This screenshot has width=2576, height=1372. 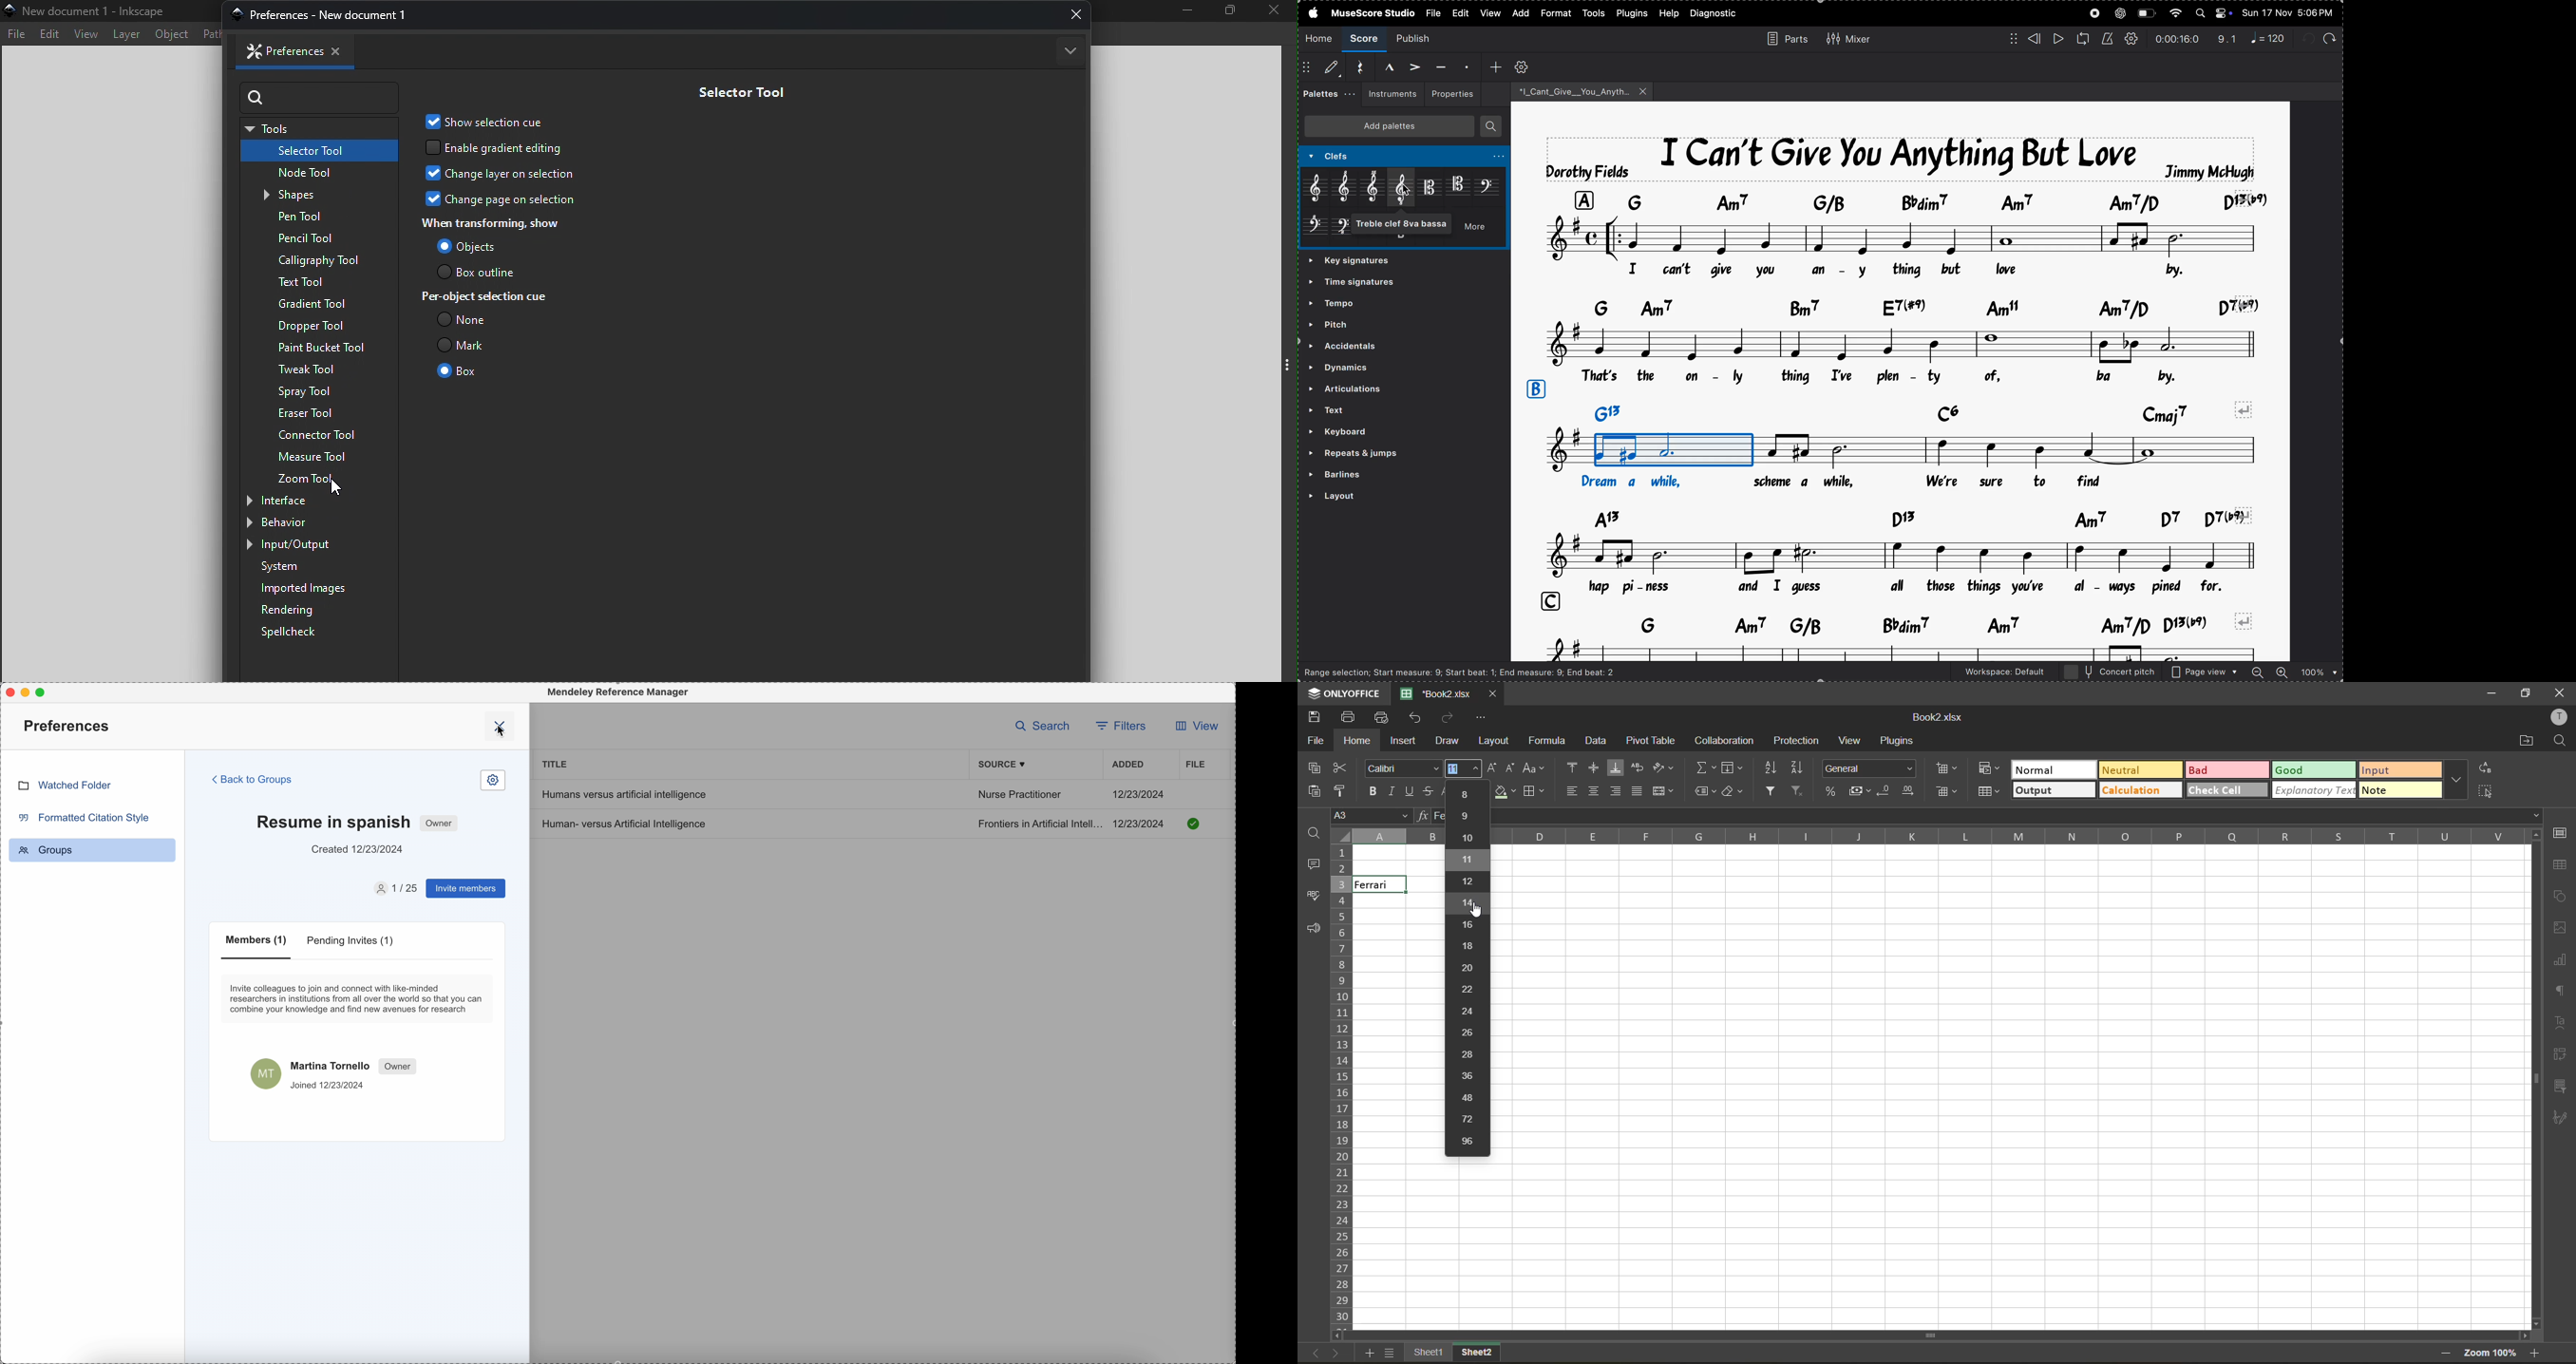 What do you see at coordinates (314, 566) in the screenshot?
I see `System` at bounding box center [314, 566].